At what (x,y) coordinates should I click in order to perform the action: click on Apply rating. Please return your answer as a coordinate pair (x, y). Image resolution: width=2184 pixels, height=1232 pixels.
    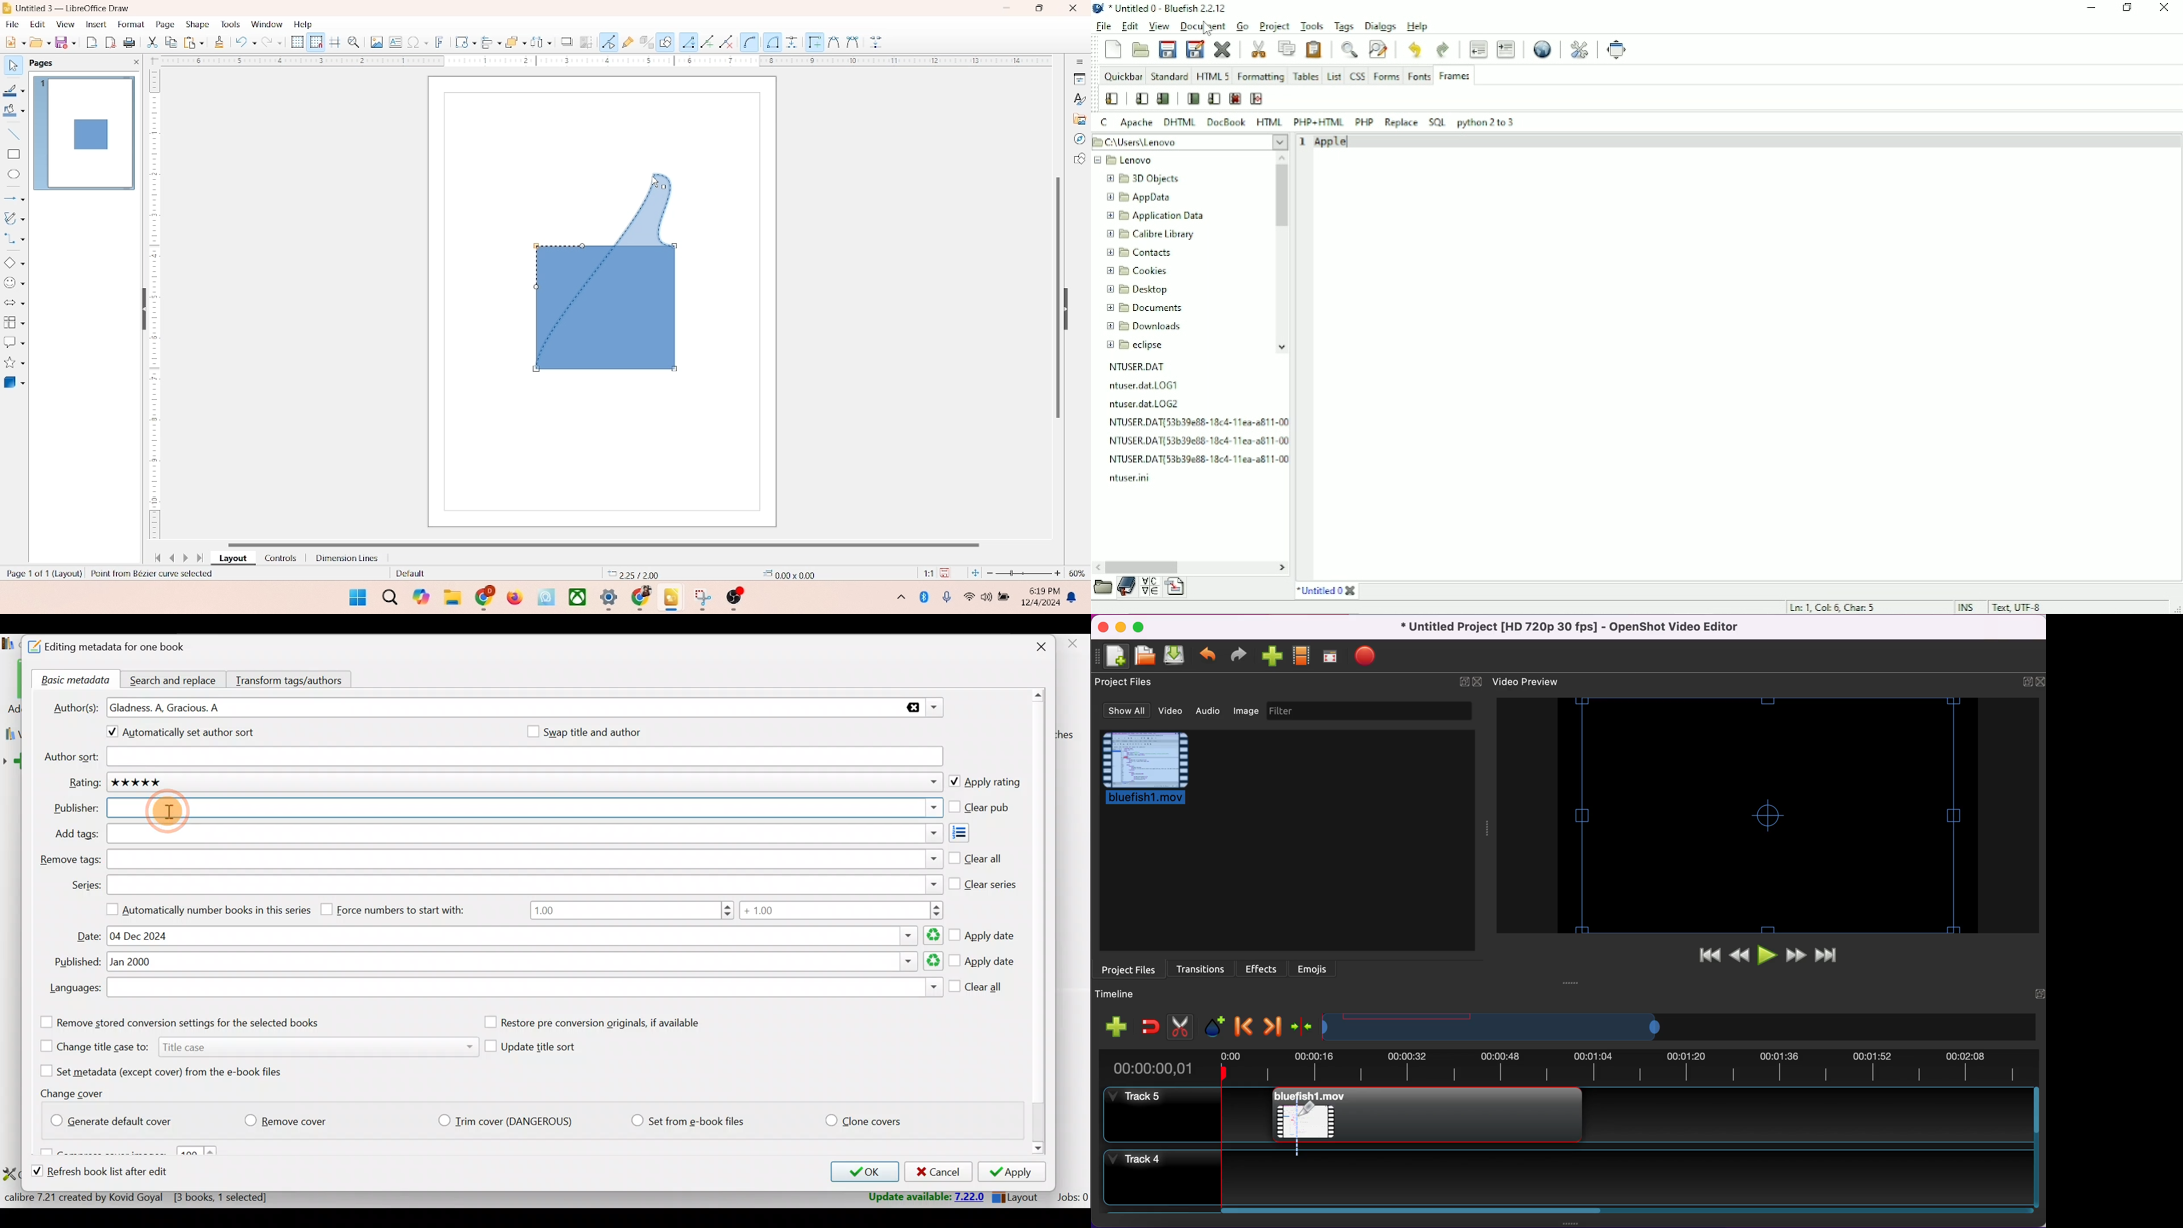
    Looking at the image, I should click on (985, 783).